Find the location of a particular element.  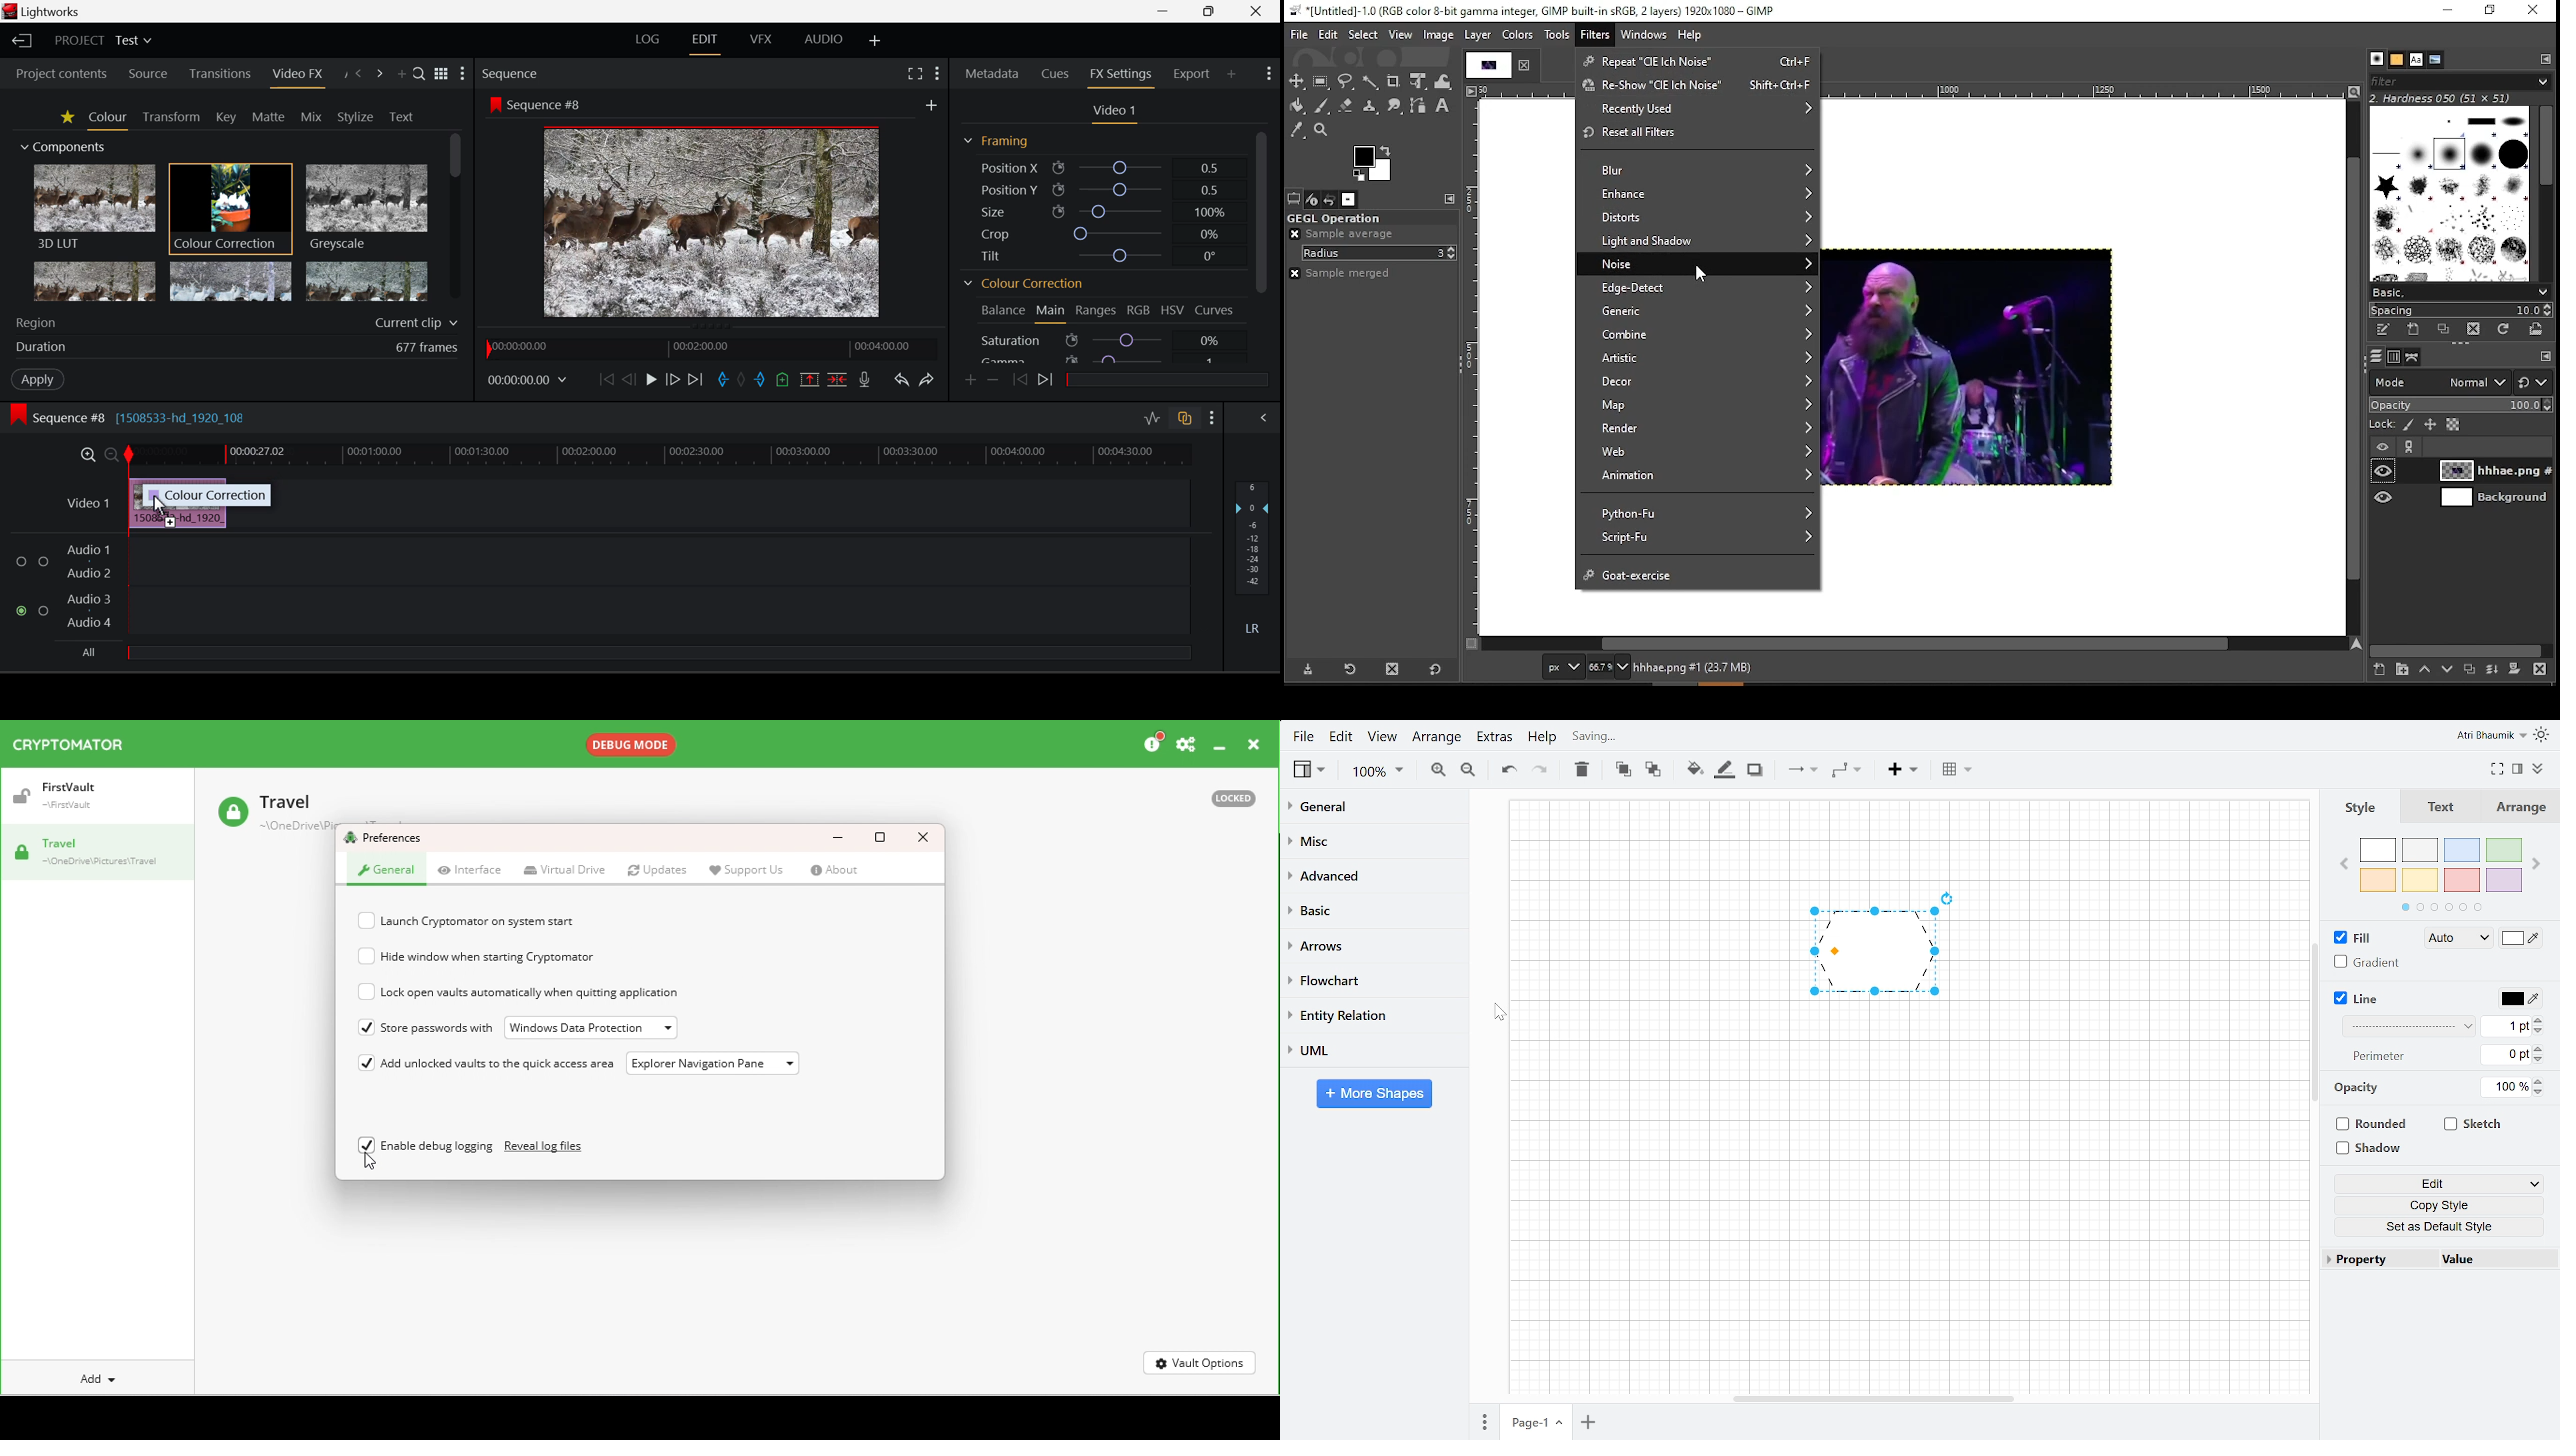

advanced Advanced is located at coordinates (1374, 875).